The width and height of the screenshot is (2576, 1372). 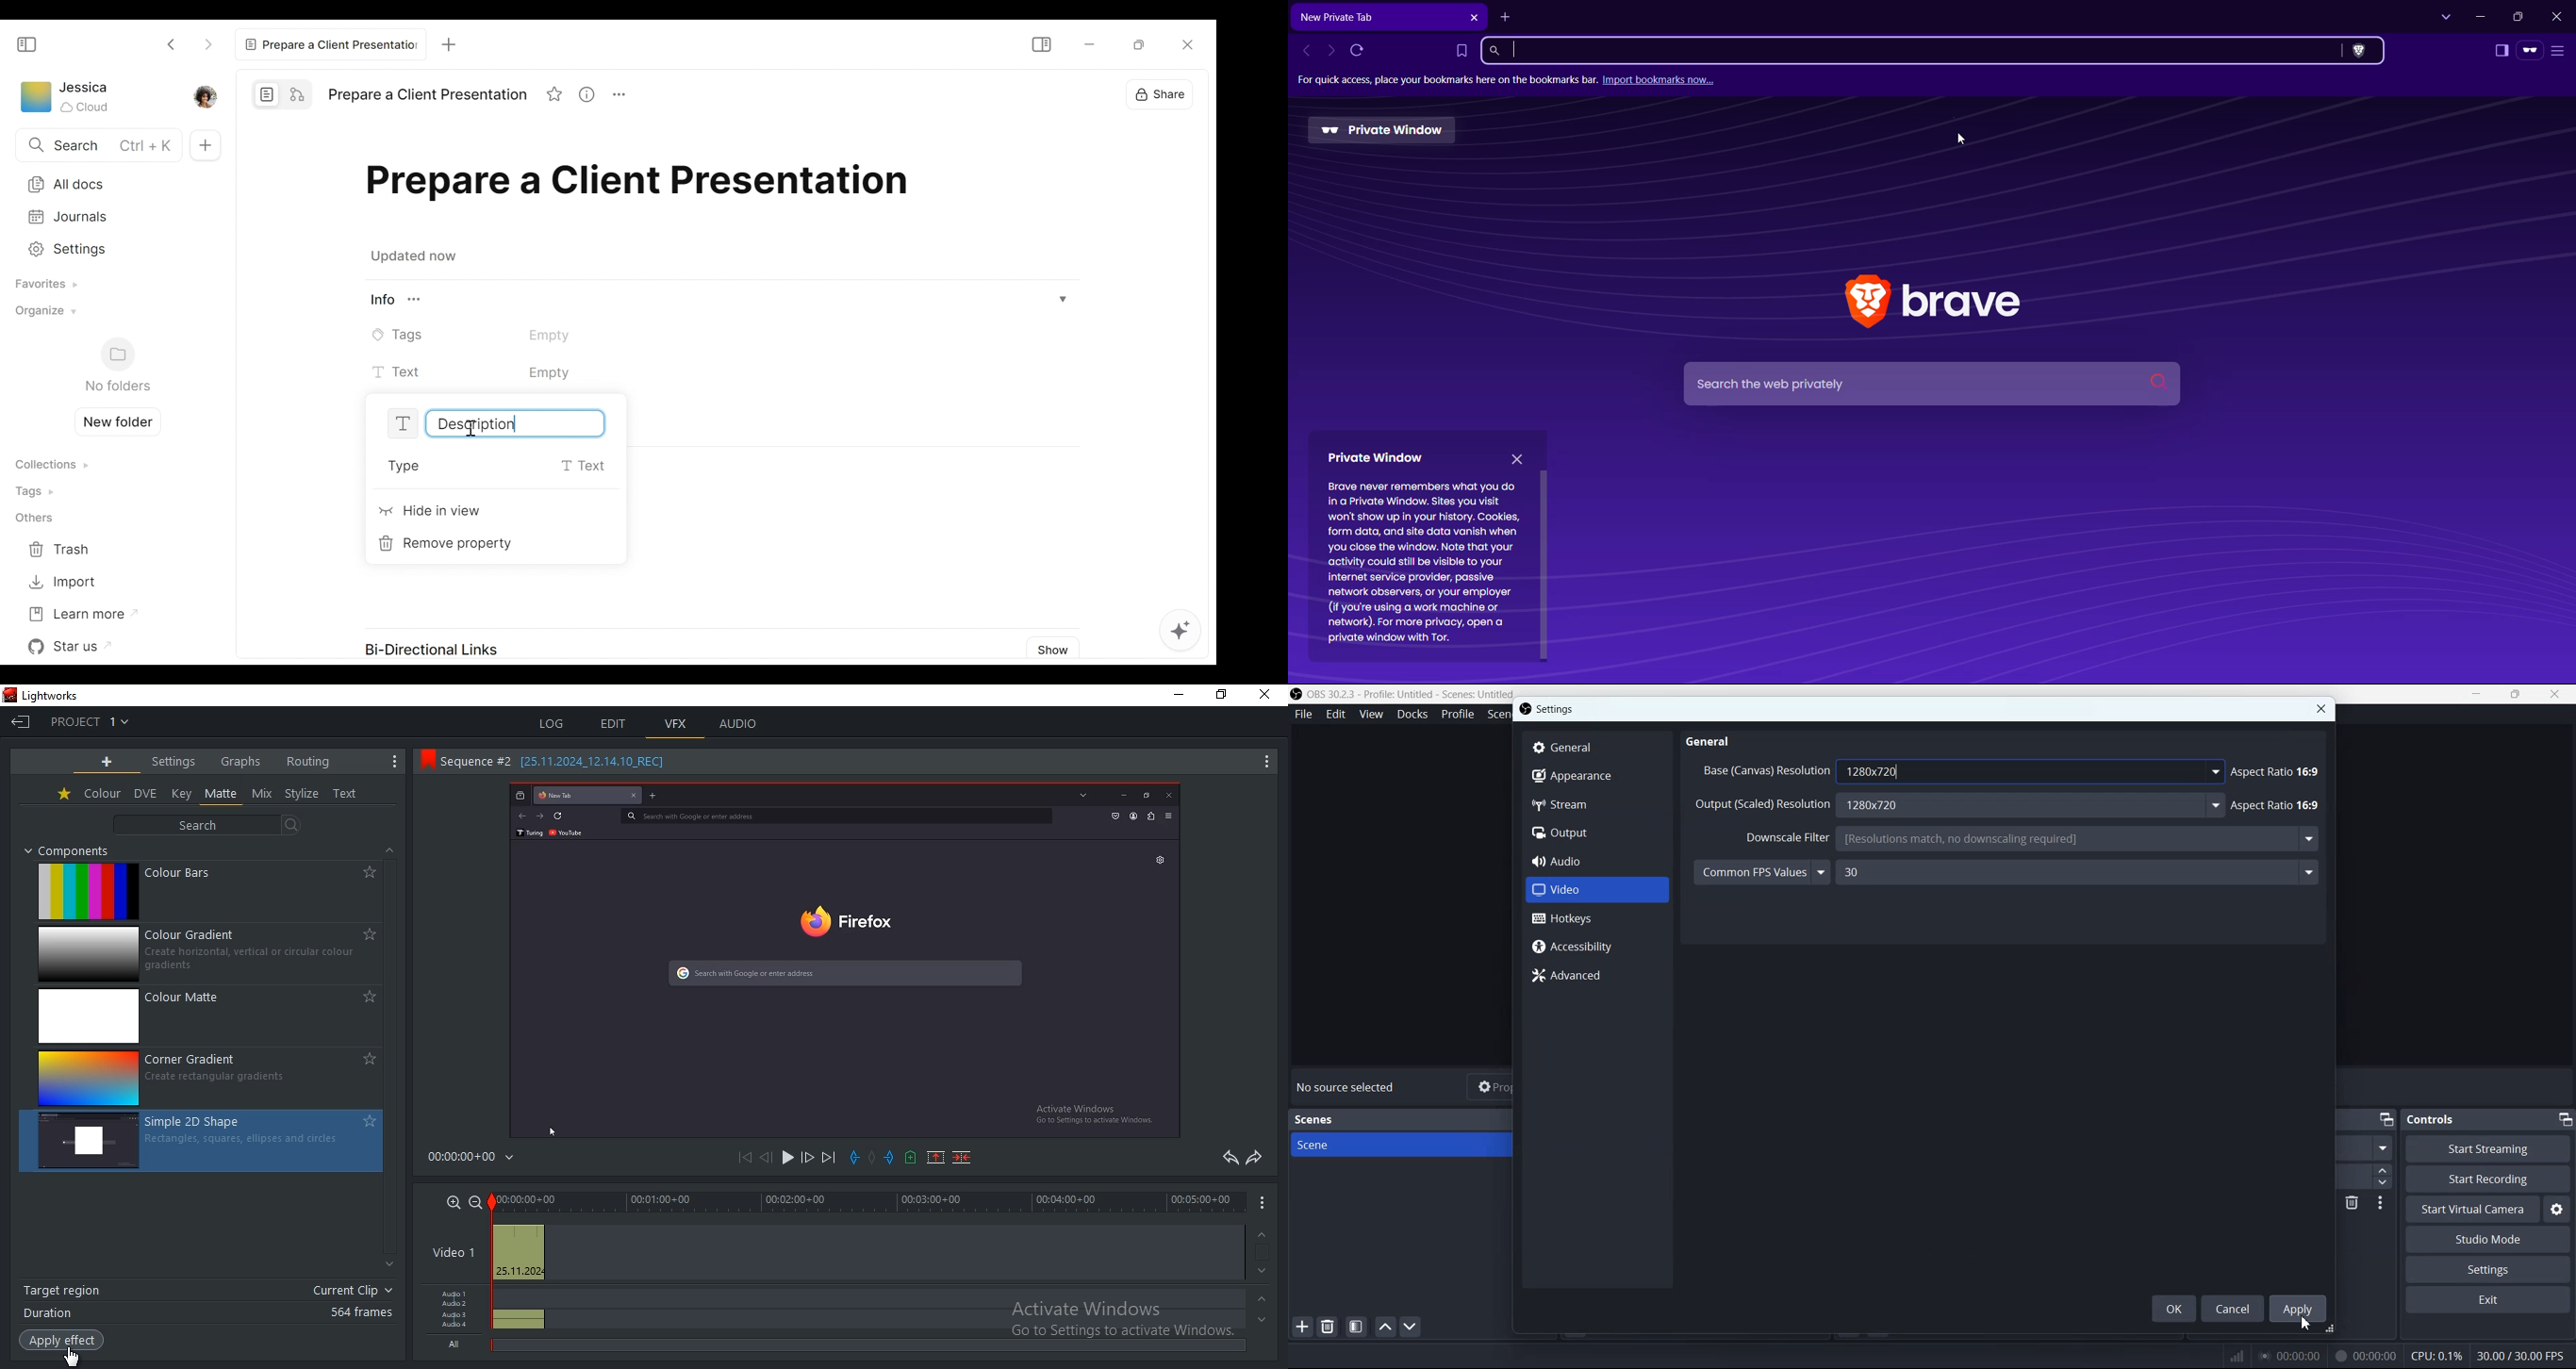 What do you see at coordinates (1961, 772) in the screenshot?
I see `Base (Canvas) Resolution 1280x720` at bounding box center [1961, 772].